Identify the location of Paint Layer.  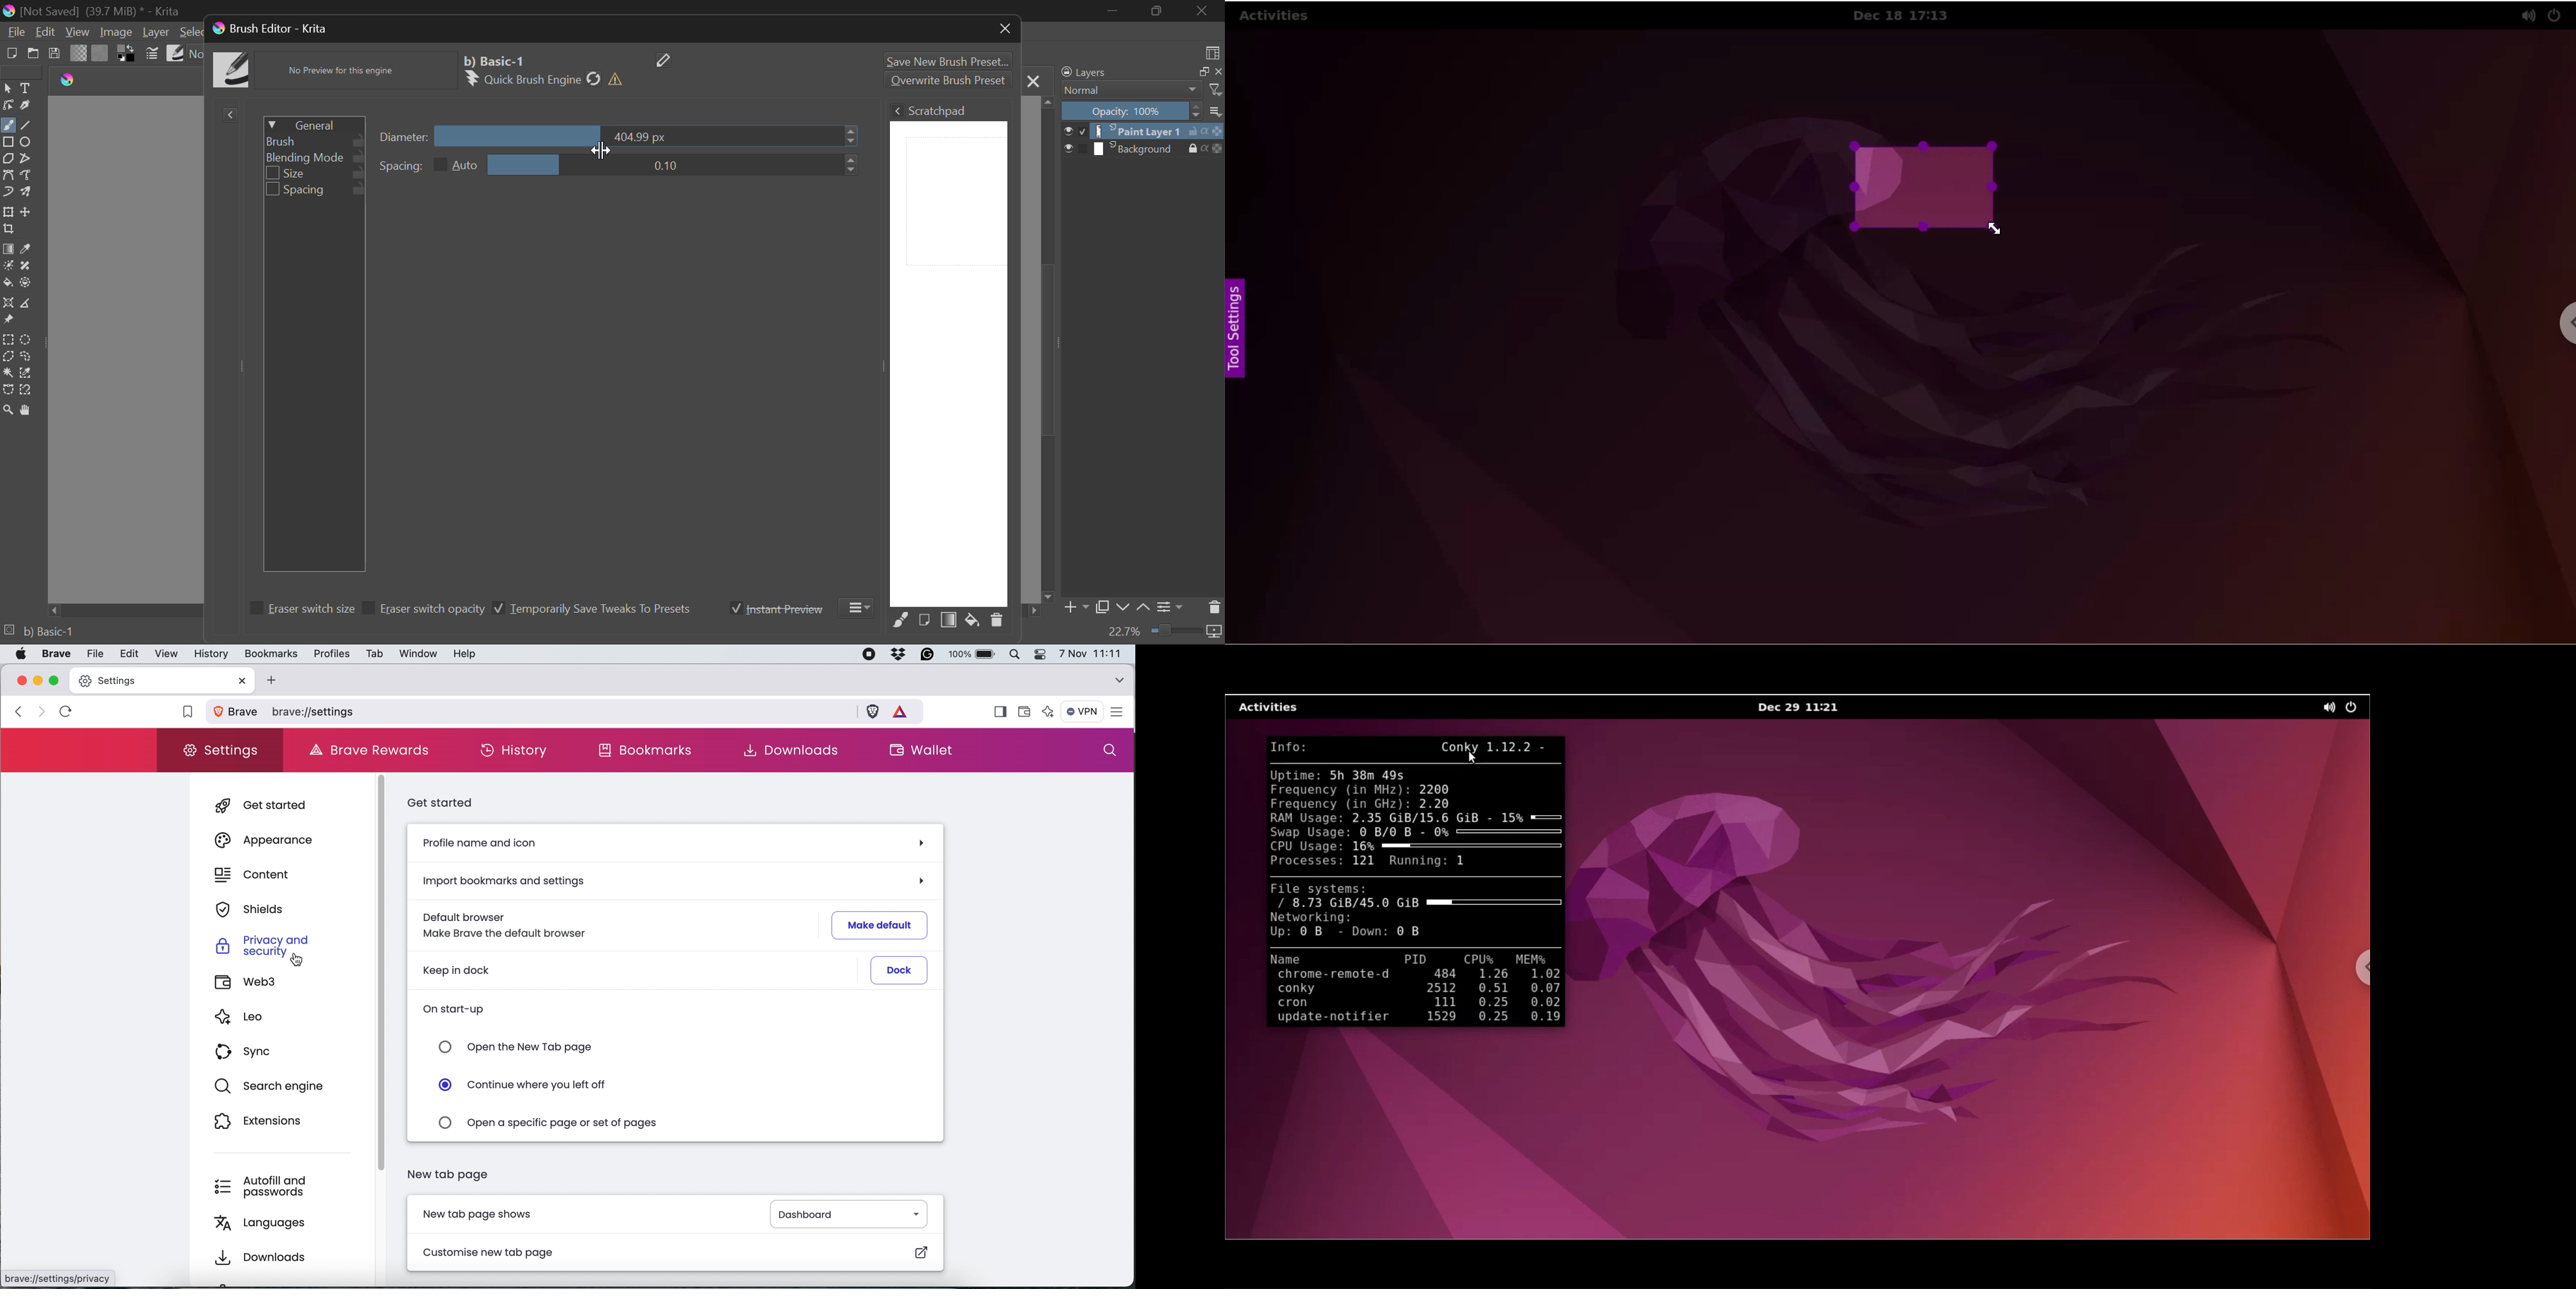
(1144, 131).